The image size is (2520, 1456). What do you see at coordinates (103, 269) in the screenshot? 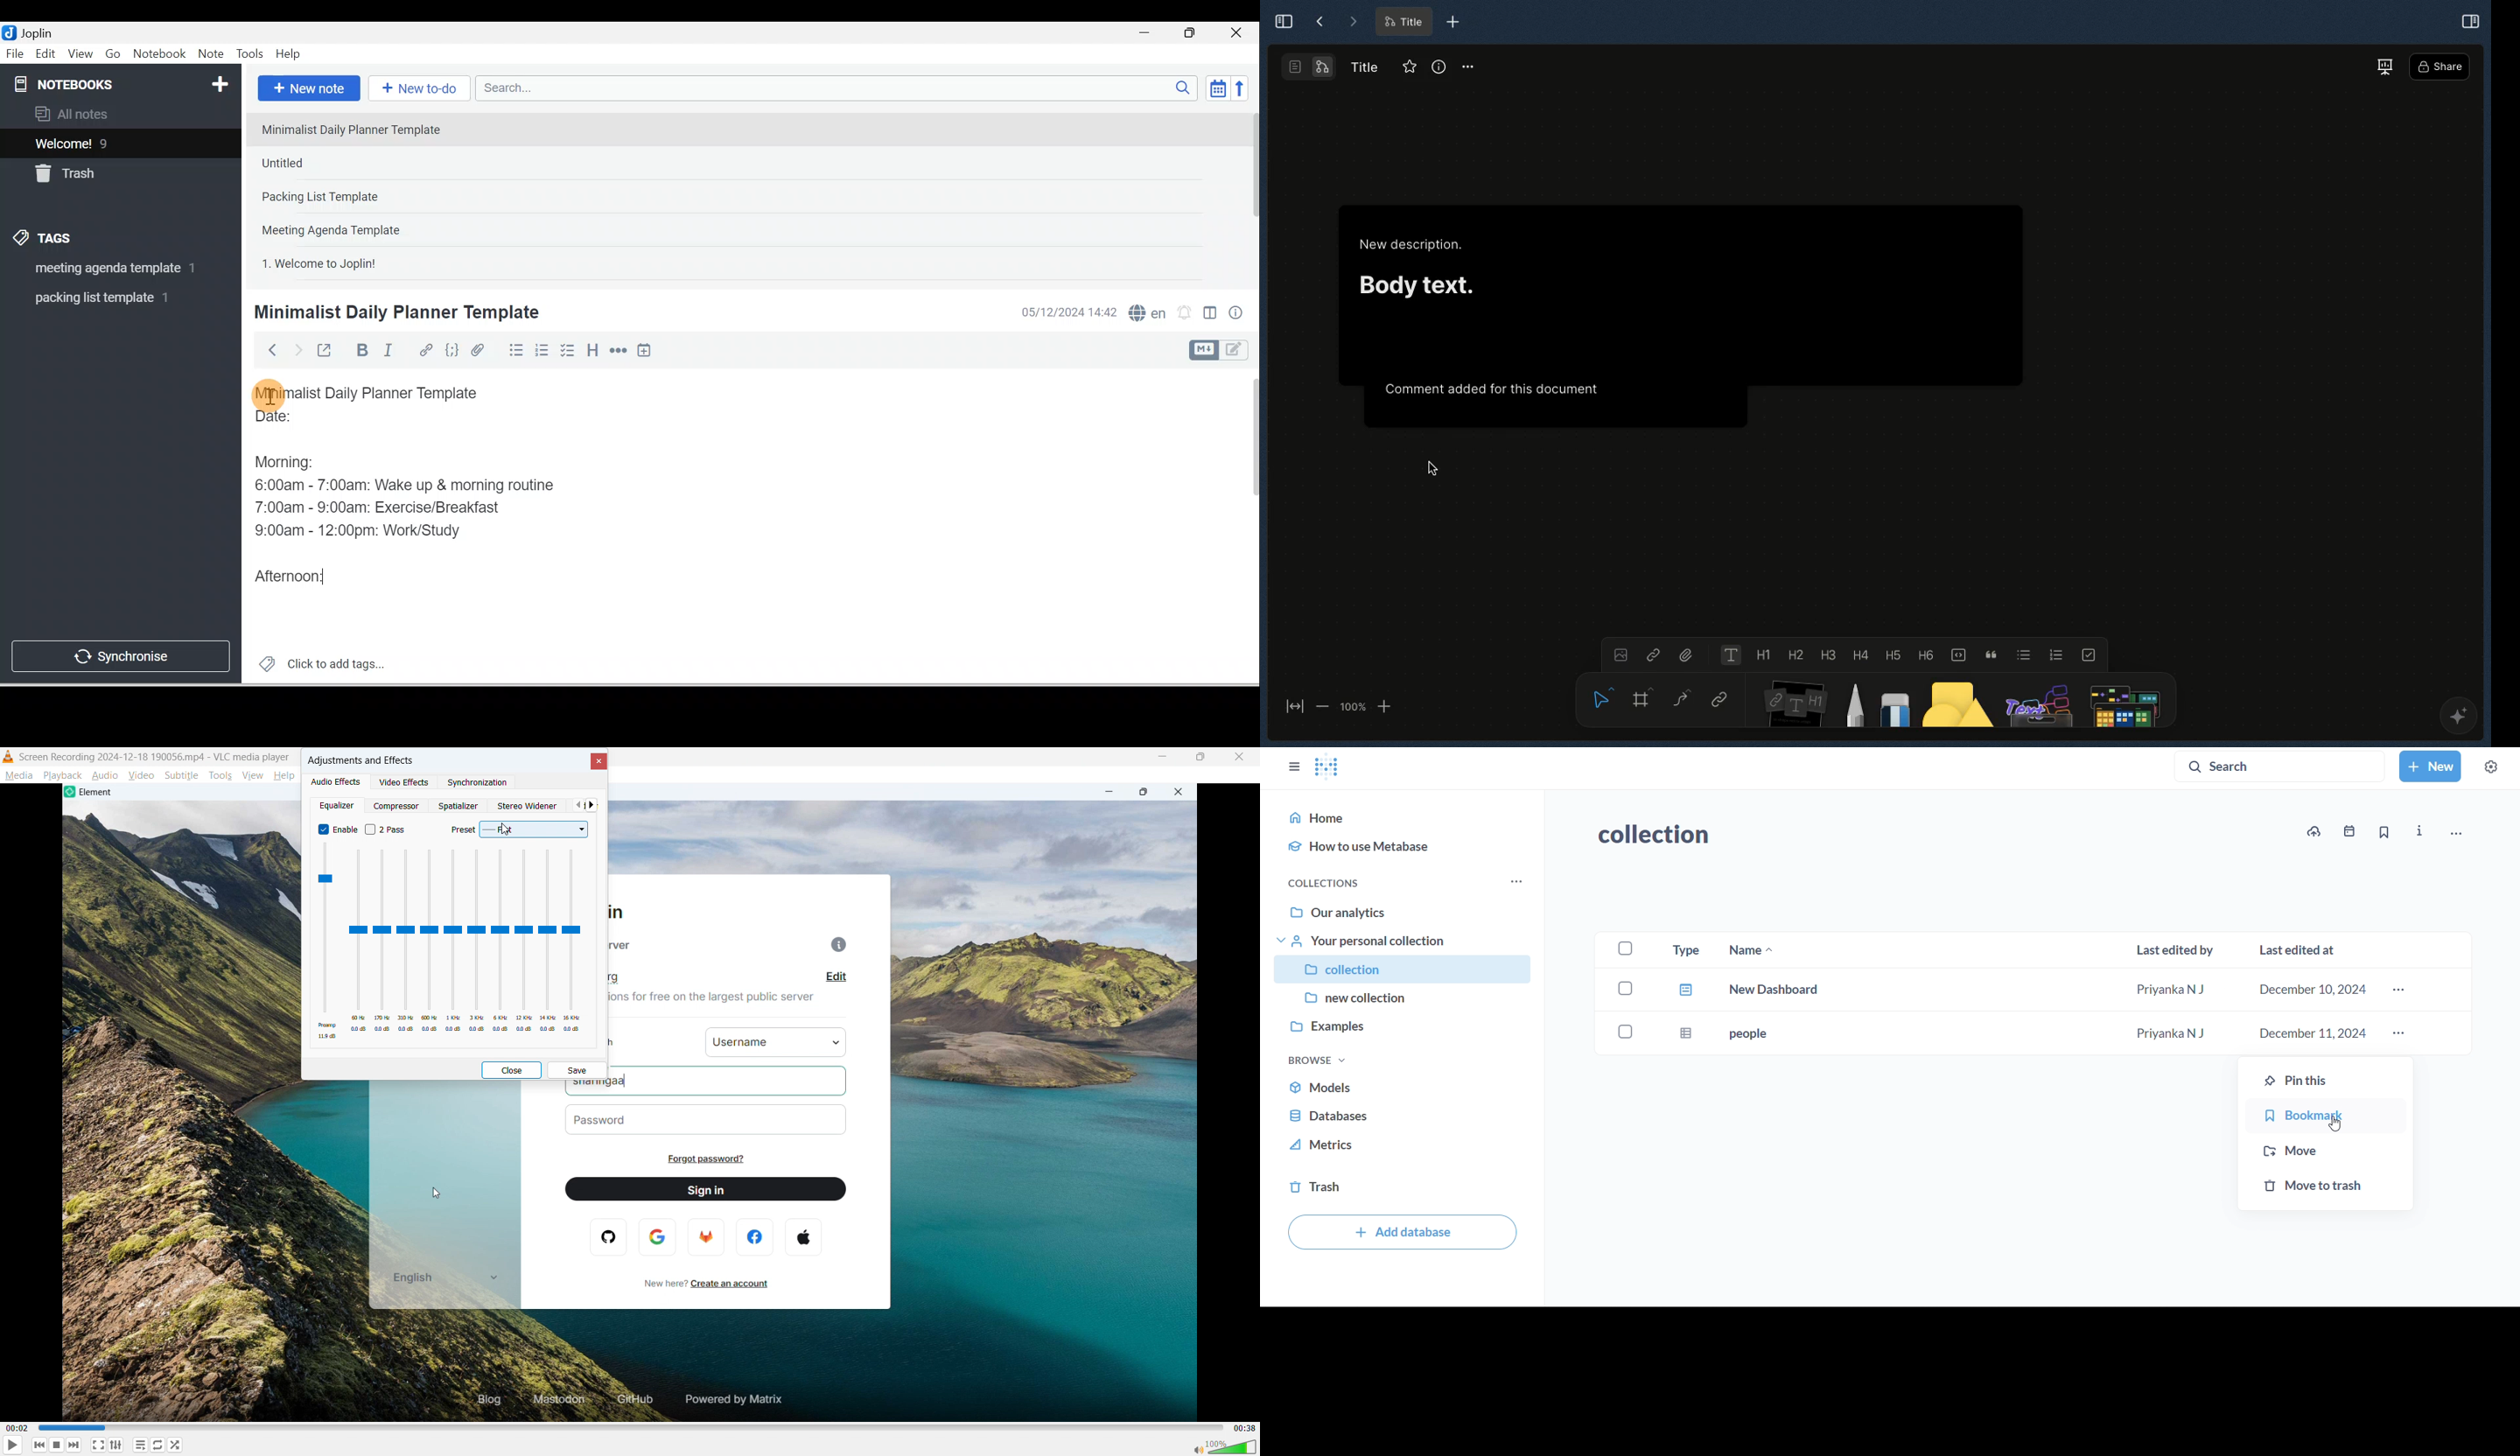
I see `Tag 1` at bounding box center [103, 269].